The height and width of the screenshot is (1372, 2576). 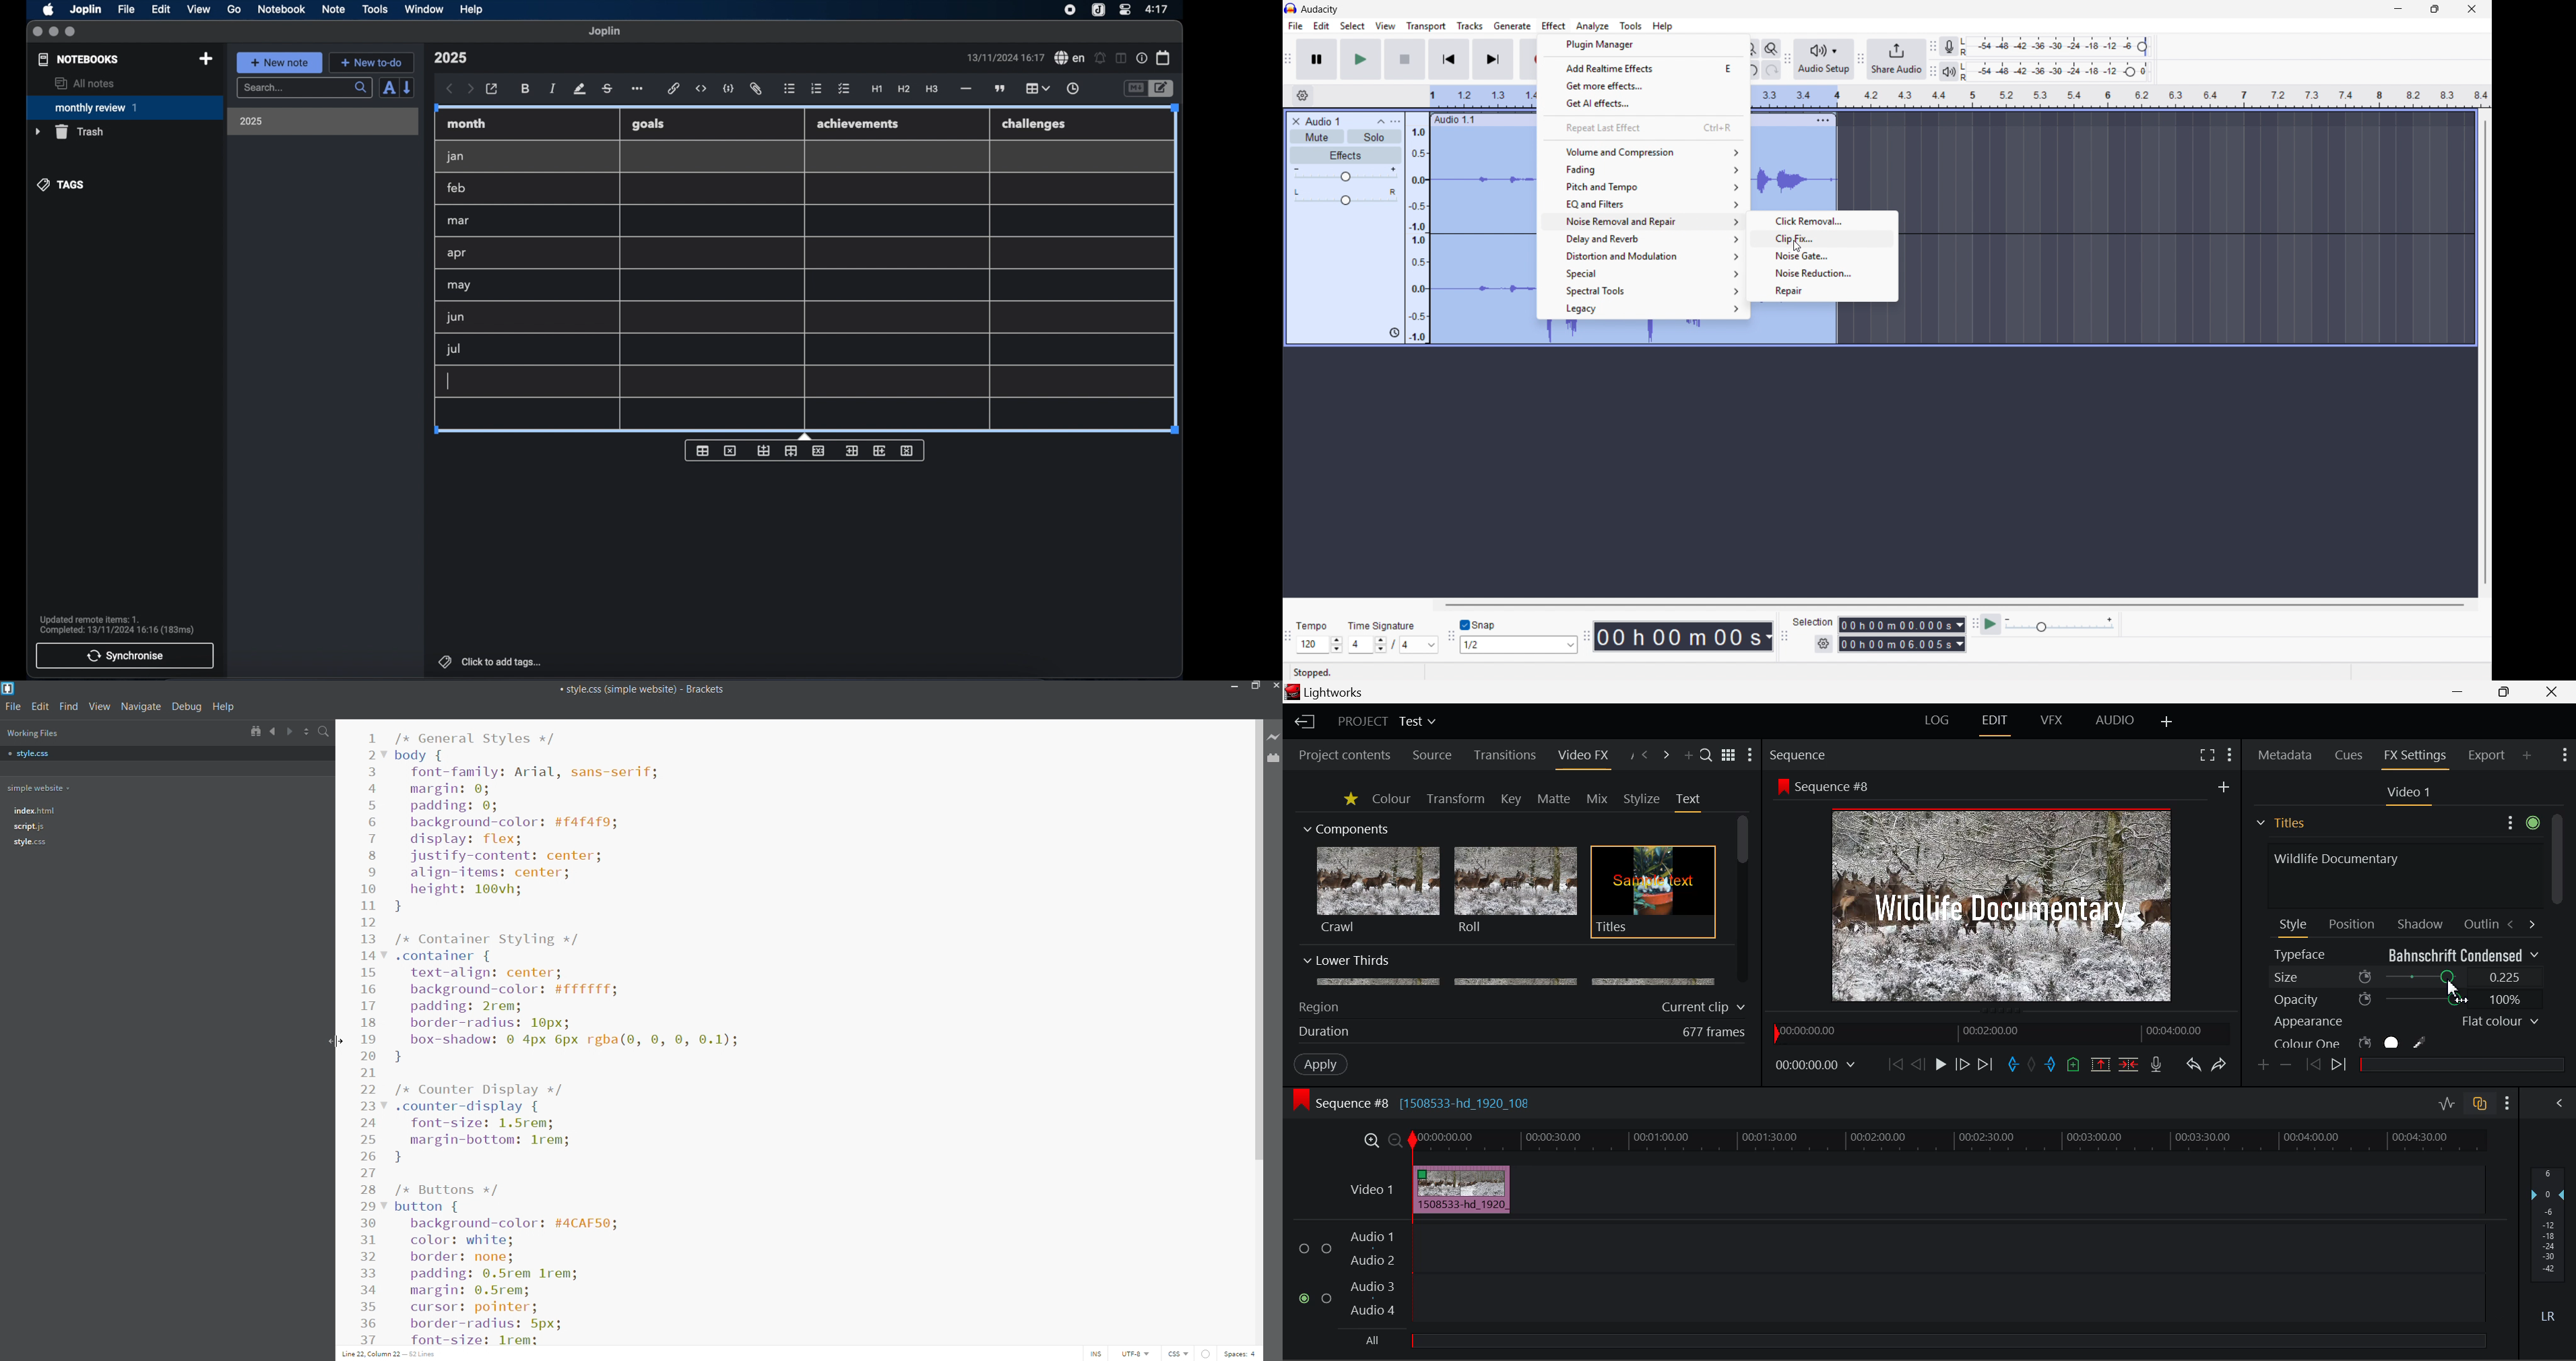 I want to click on audio setup, so click(x=1824, y=59).